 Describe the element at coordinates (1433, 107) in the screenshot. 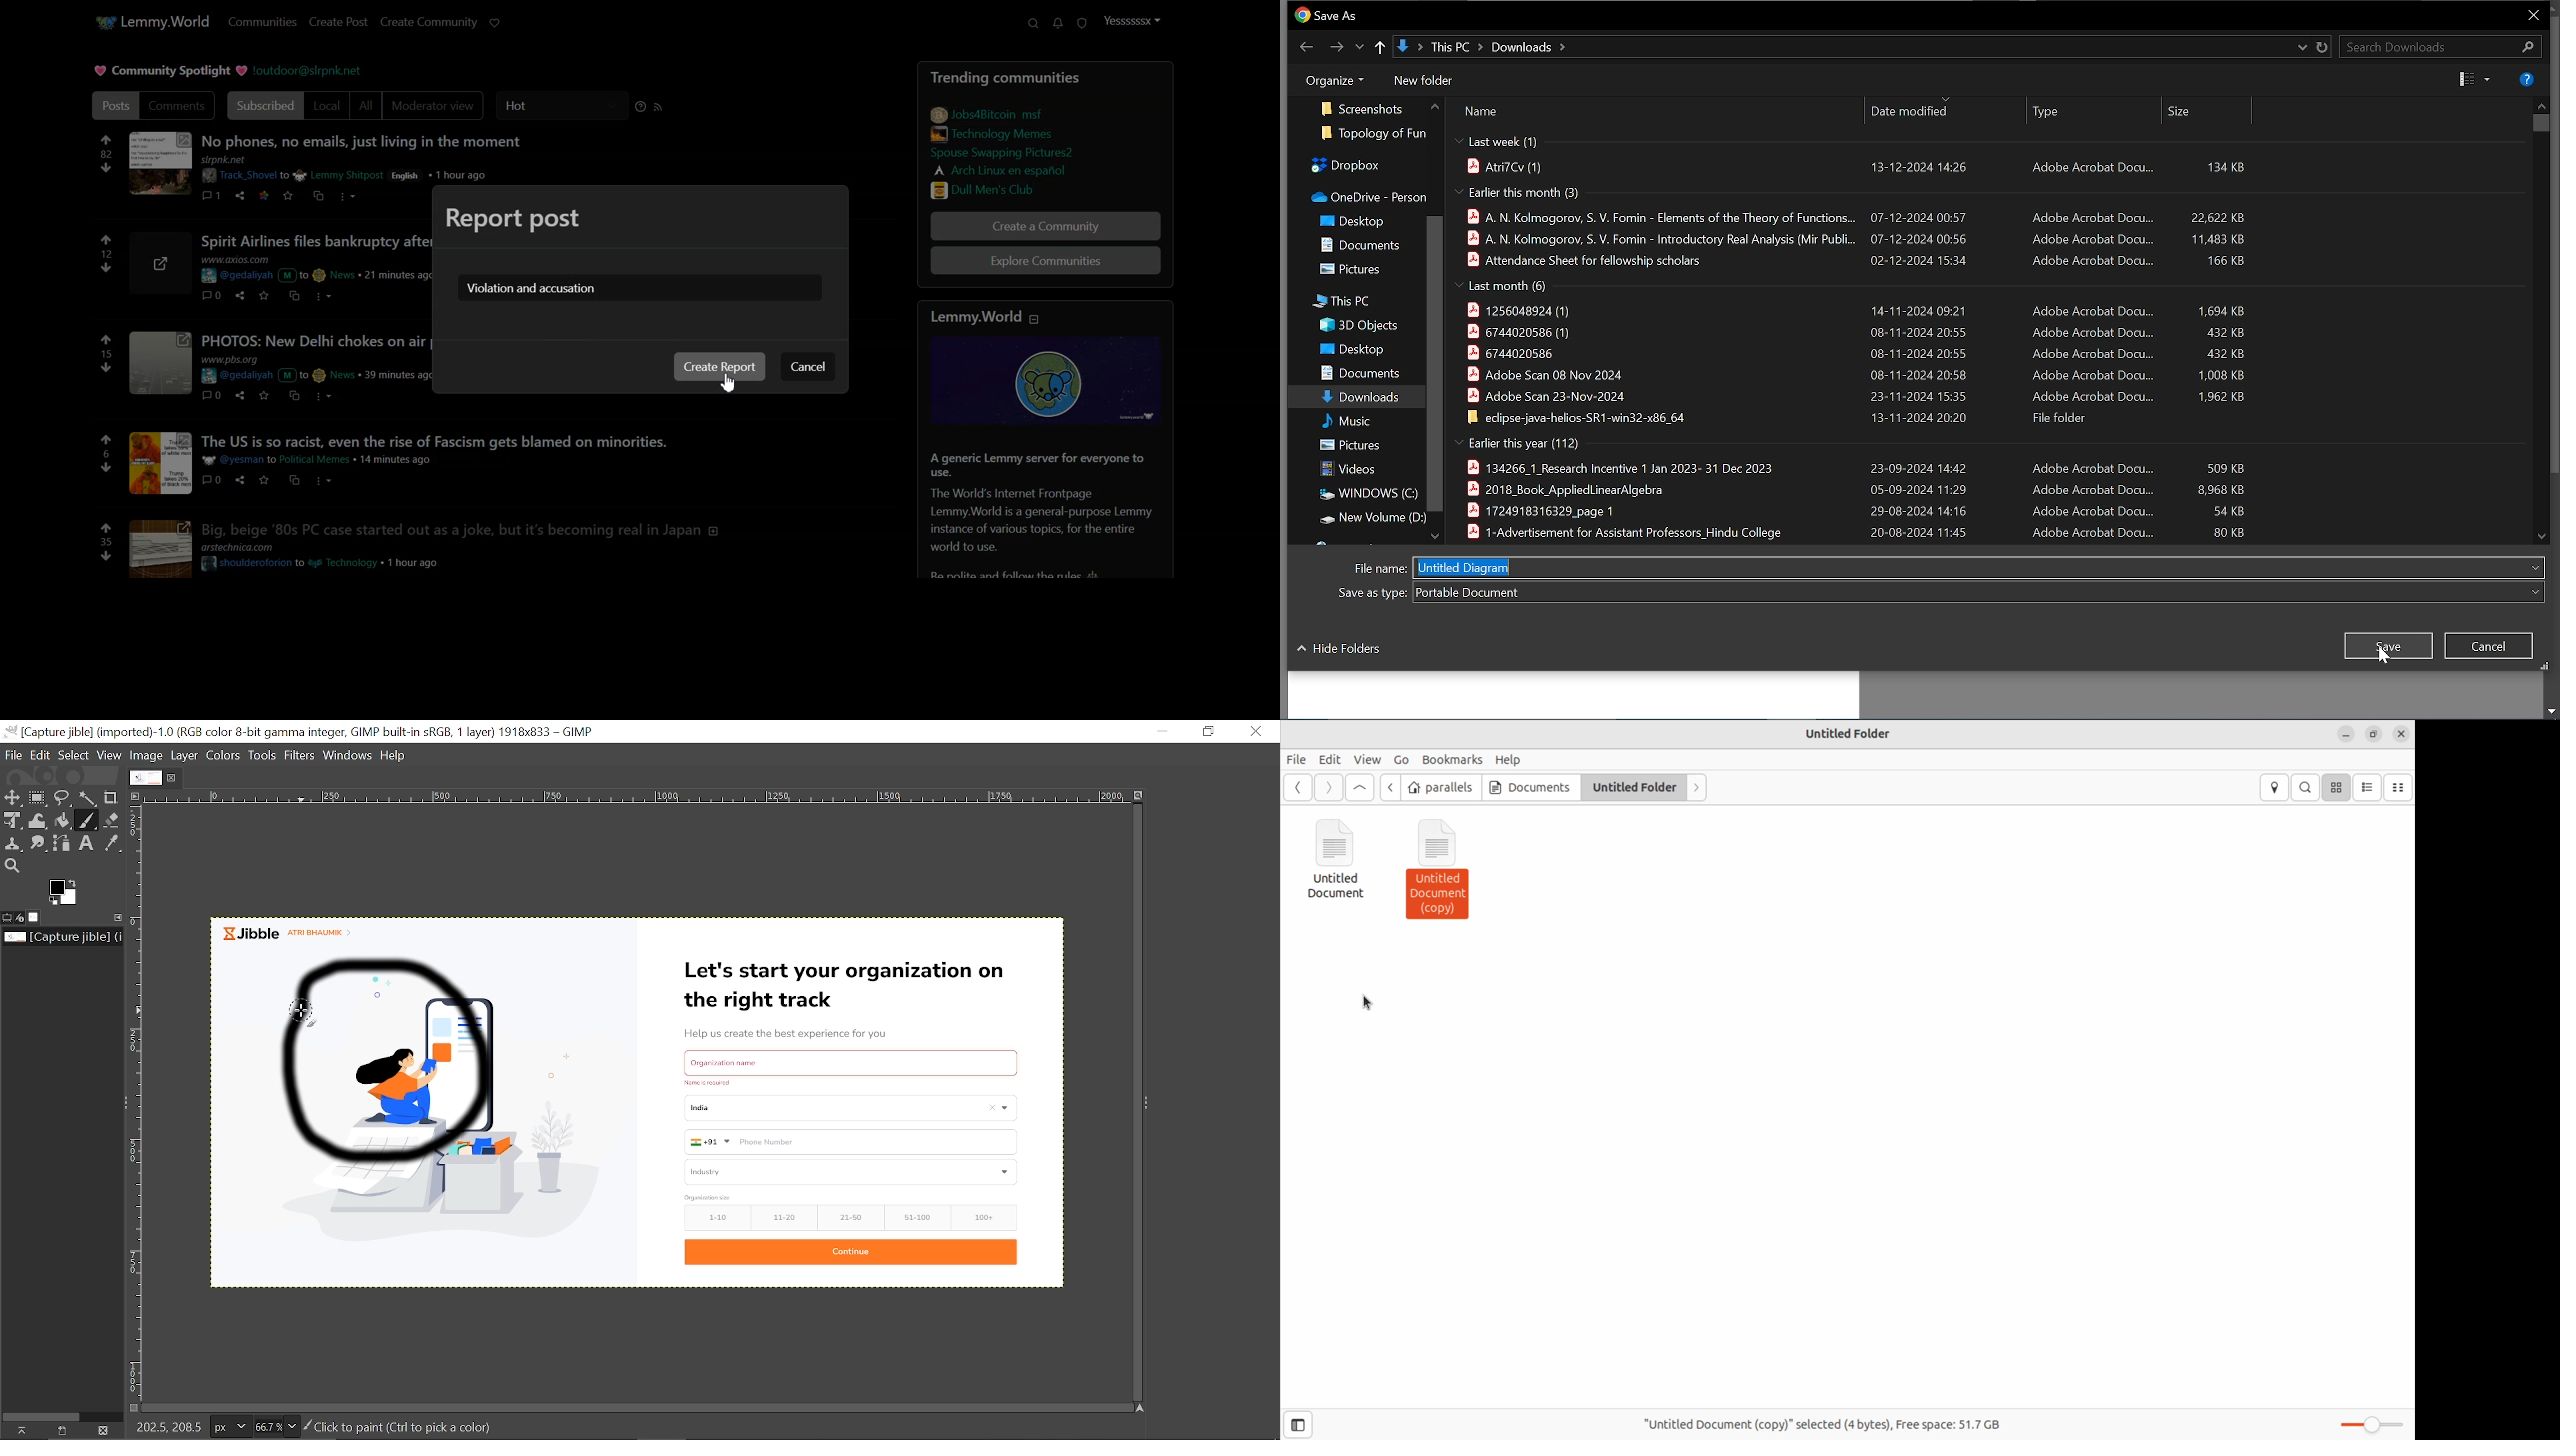

I see `MOve up in floders` at that location.